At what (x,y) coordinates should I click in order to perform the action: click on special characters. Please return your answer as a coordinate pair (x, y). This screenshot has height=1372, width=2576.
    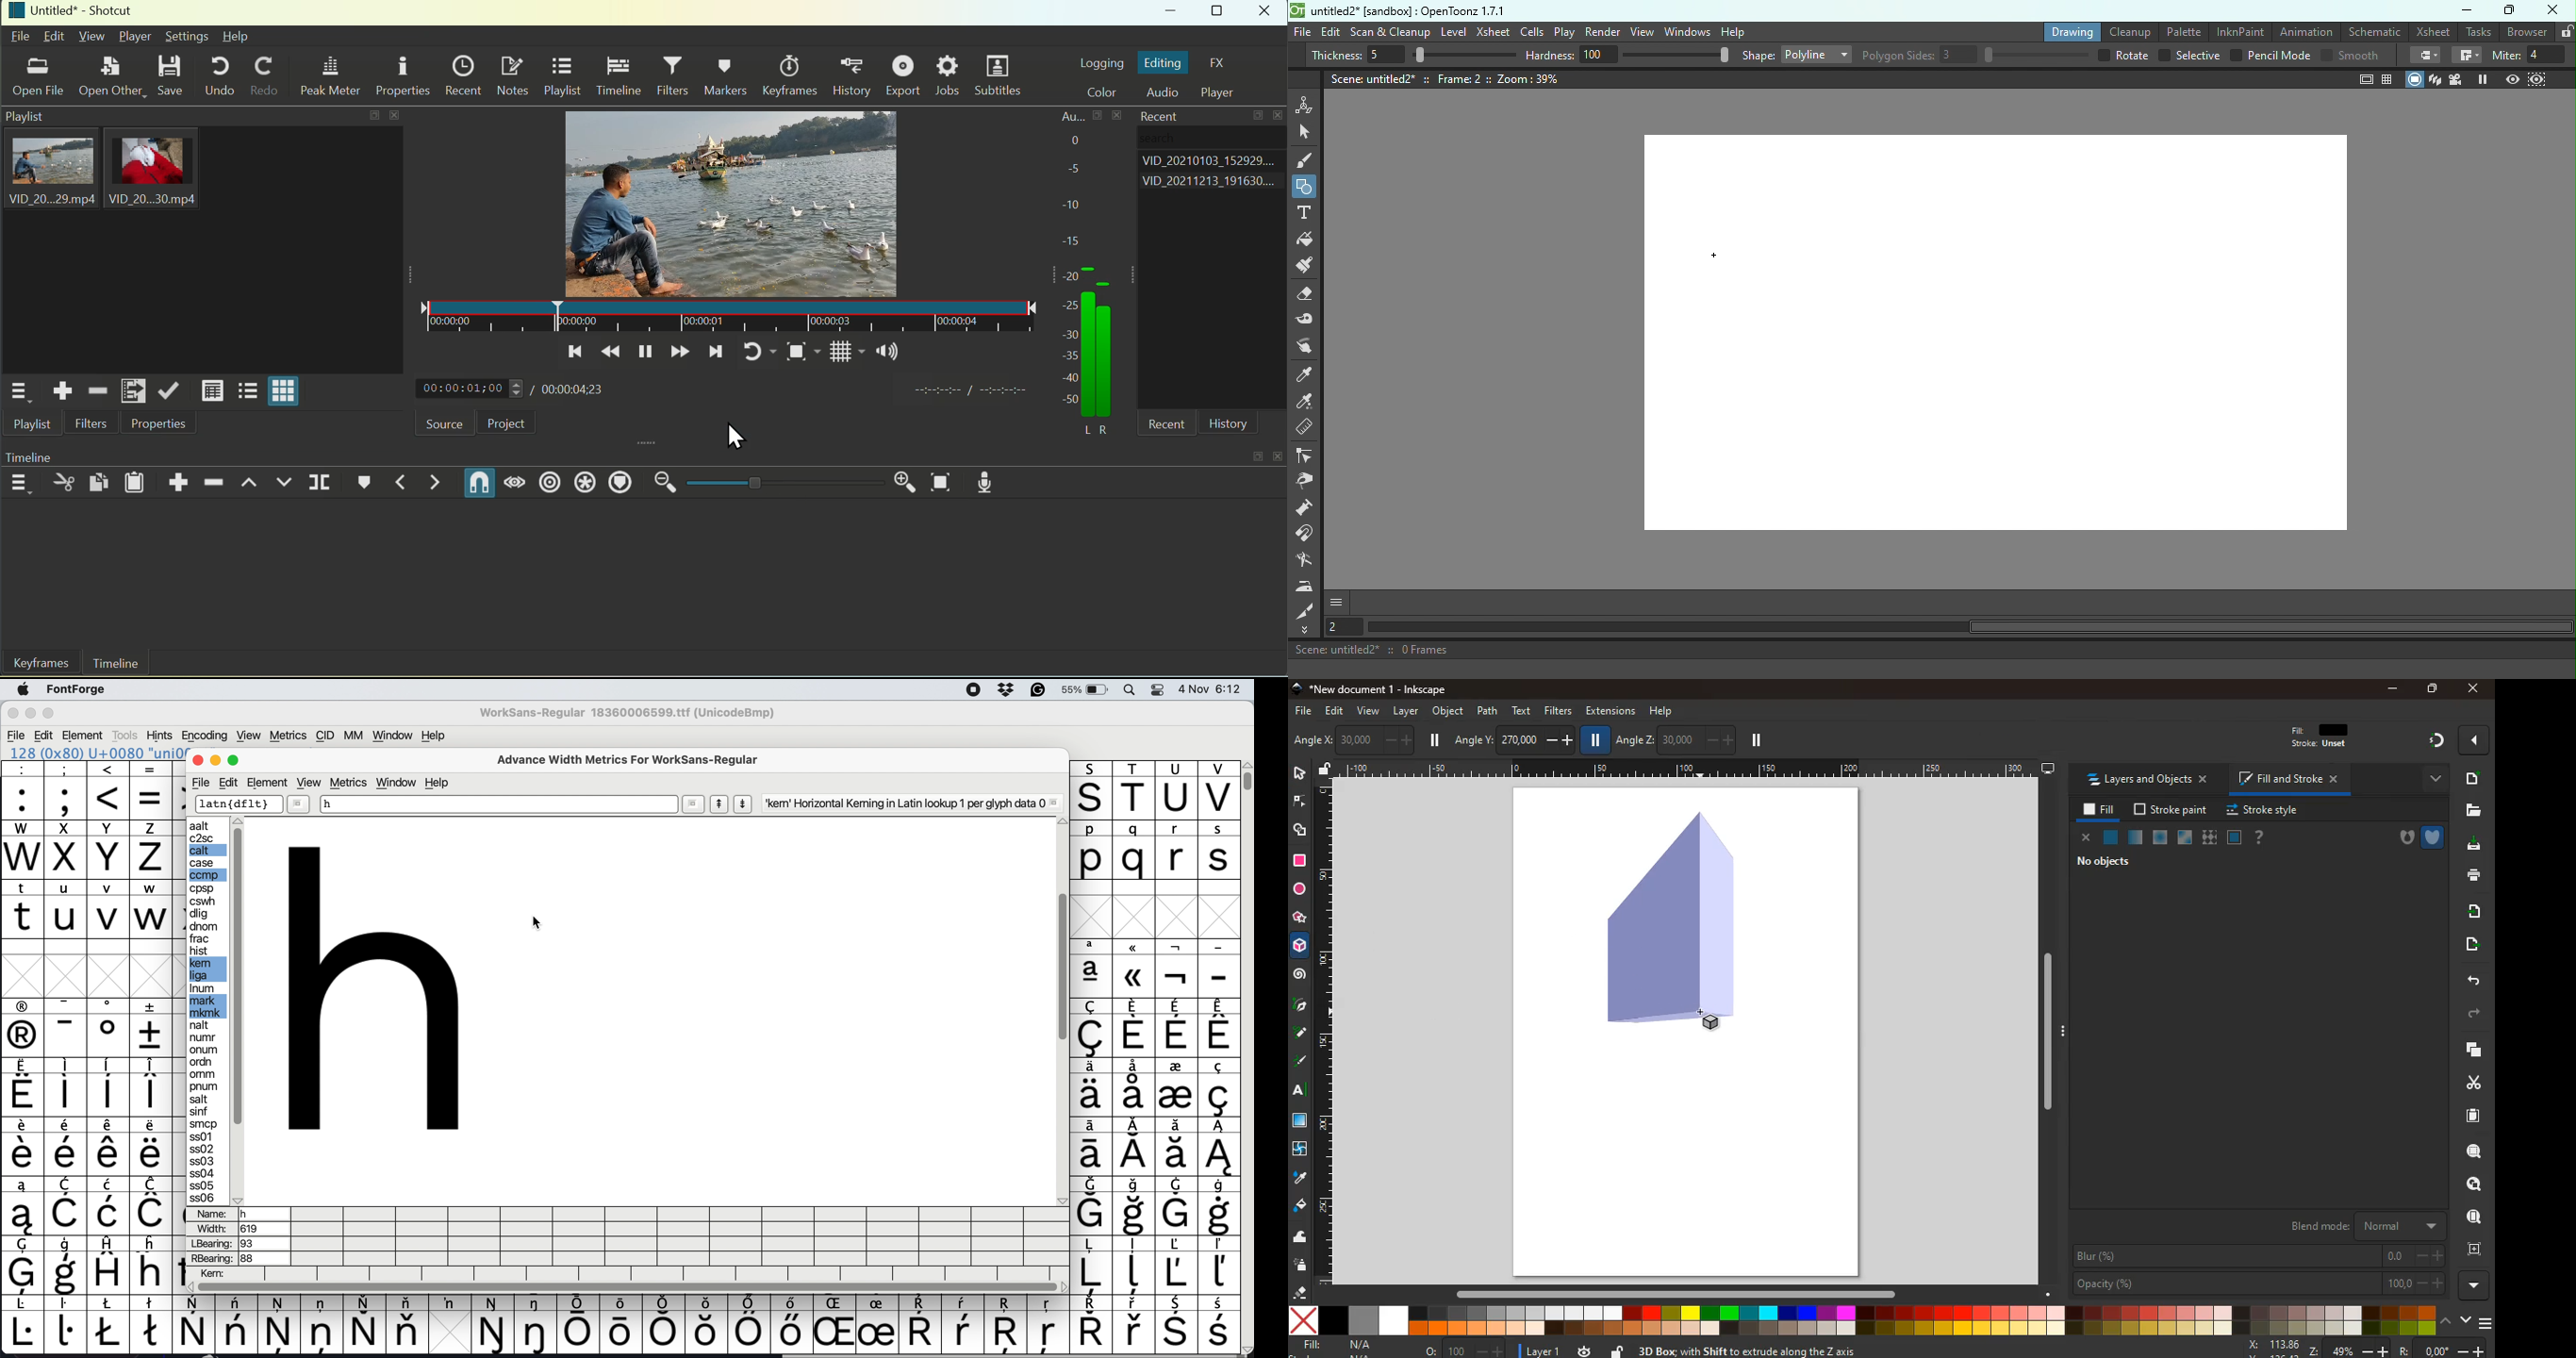
    Looking at the image, I should click on (1155, 1185).